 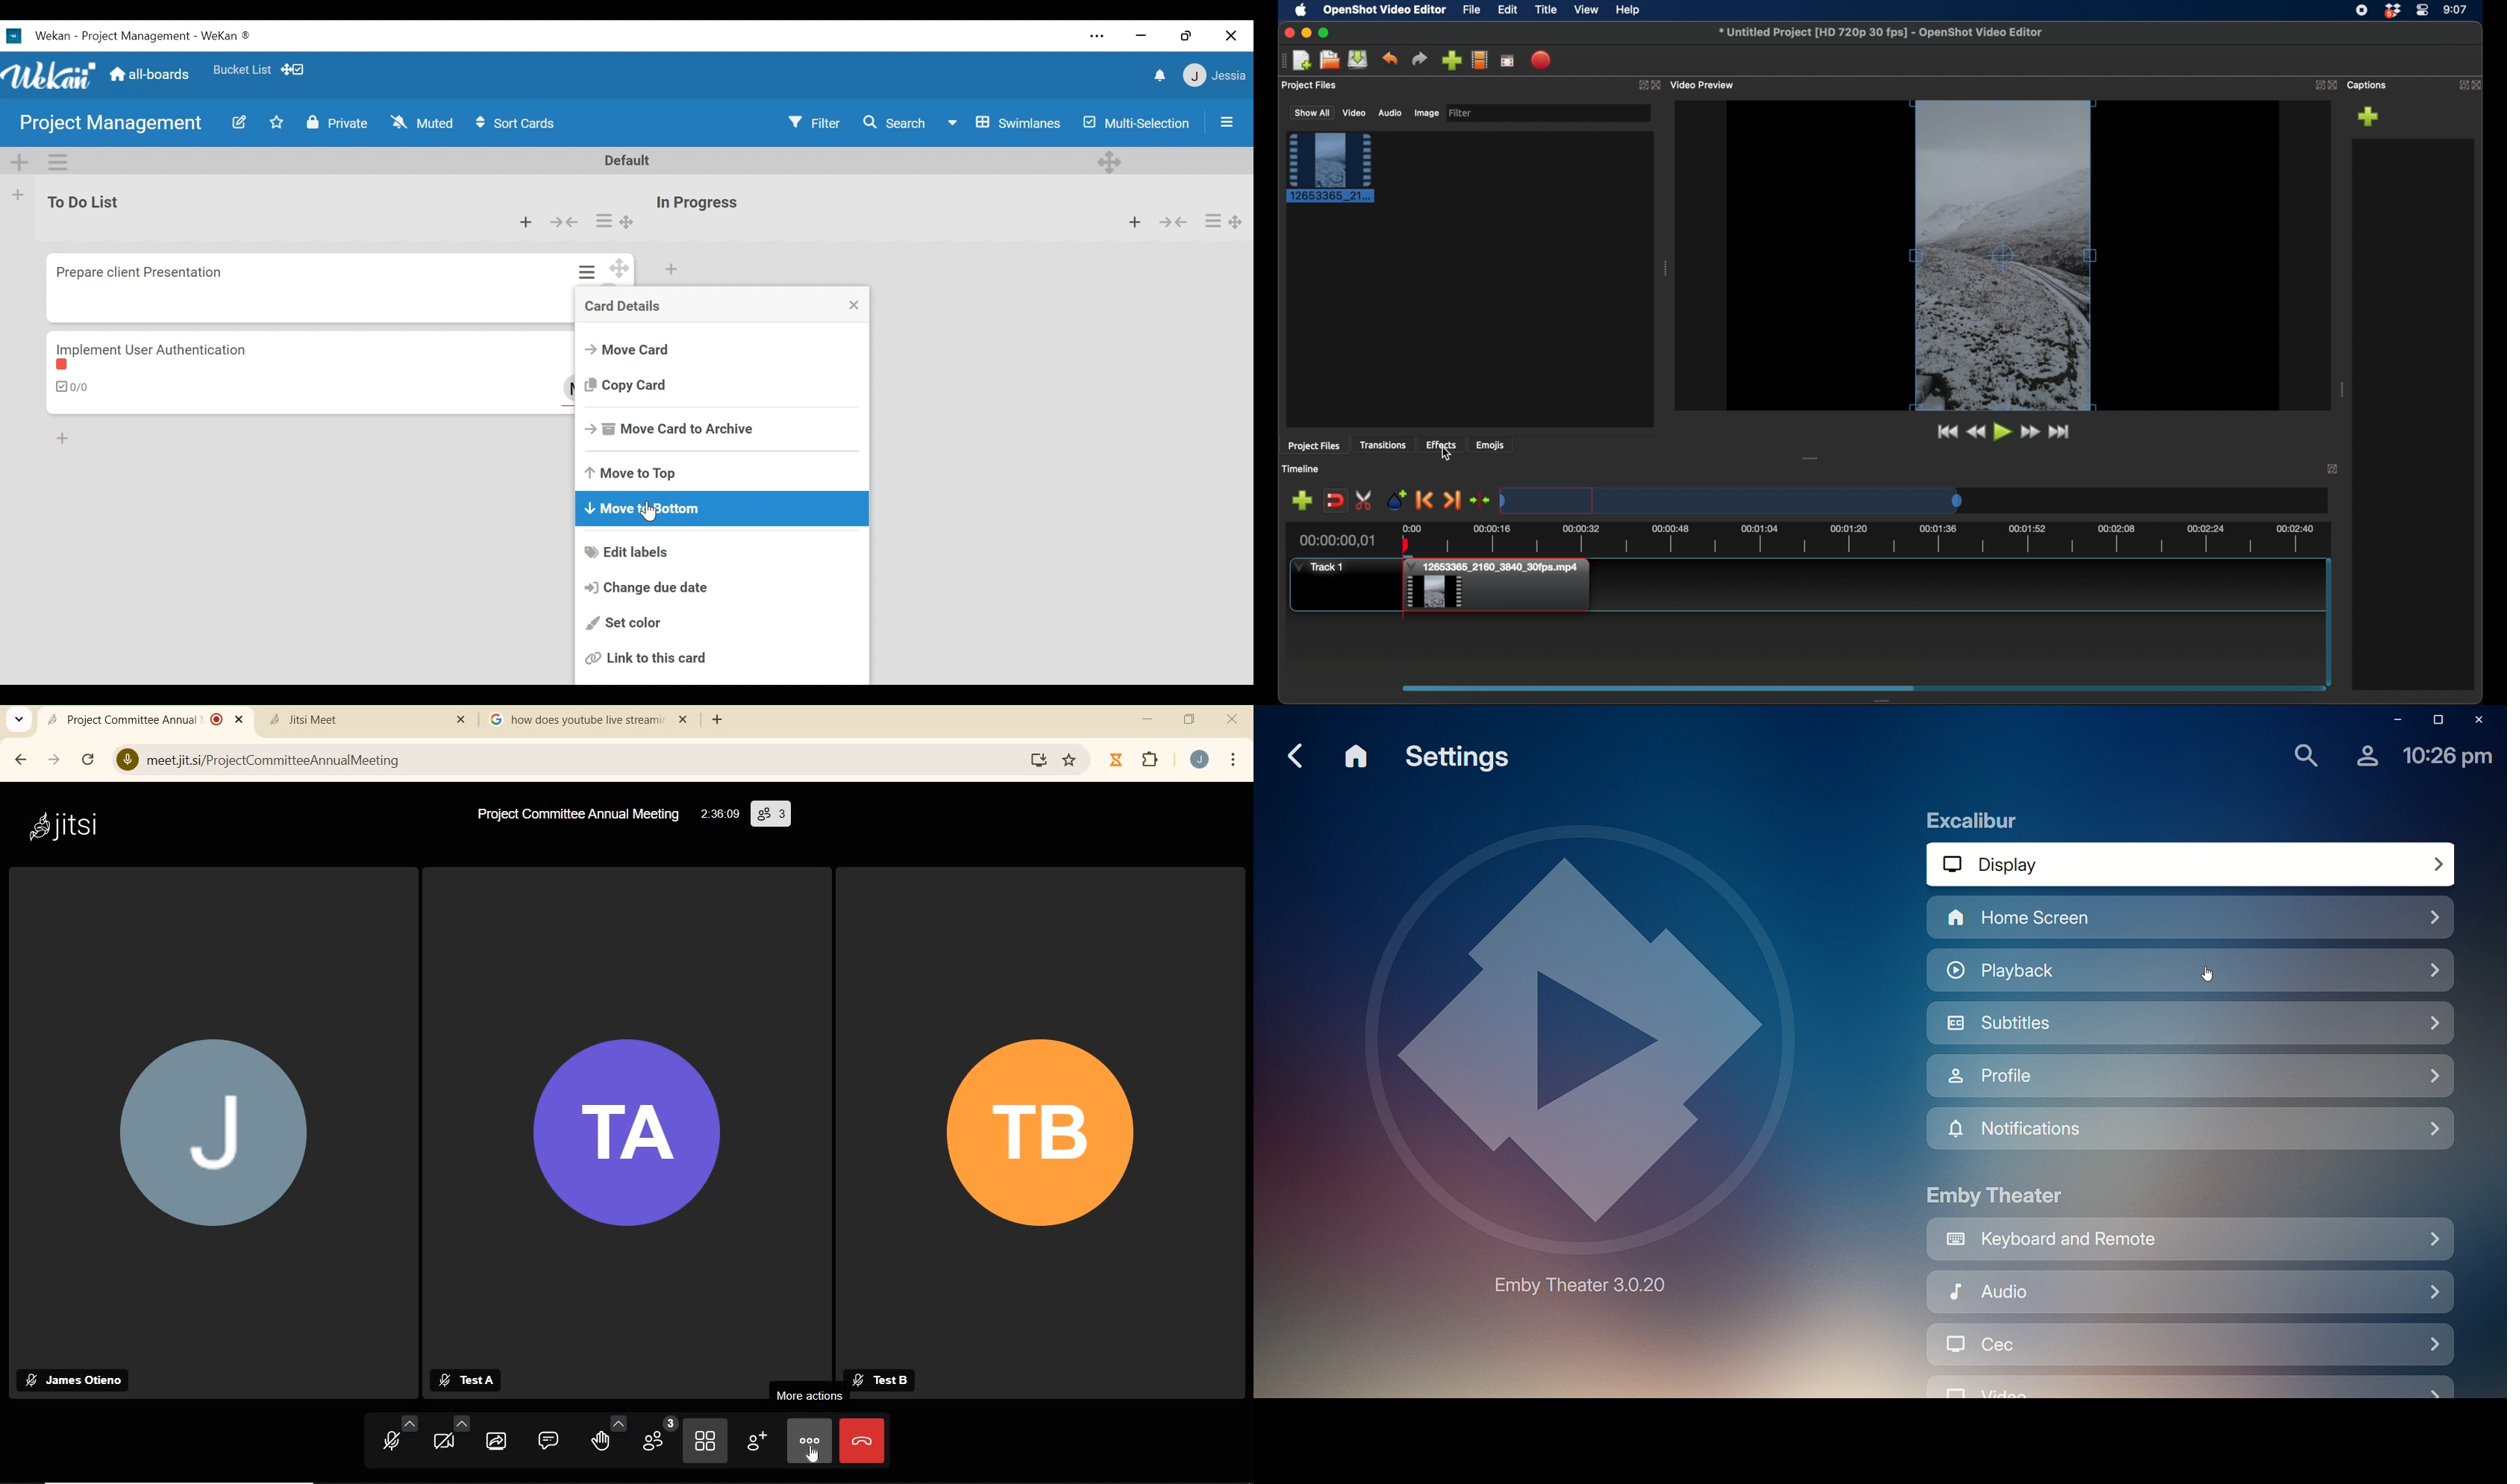 What do you see at coordinates (1491, 446) in the screenshot?
I see `emojis` at bounding box center [1491, 446].